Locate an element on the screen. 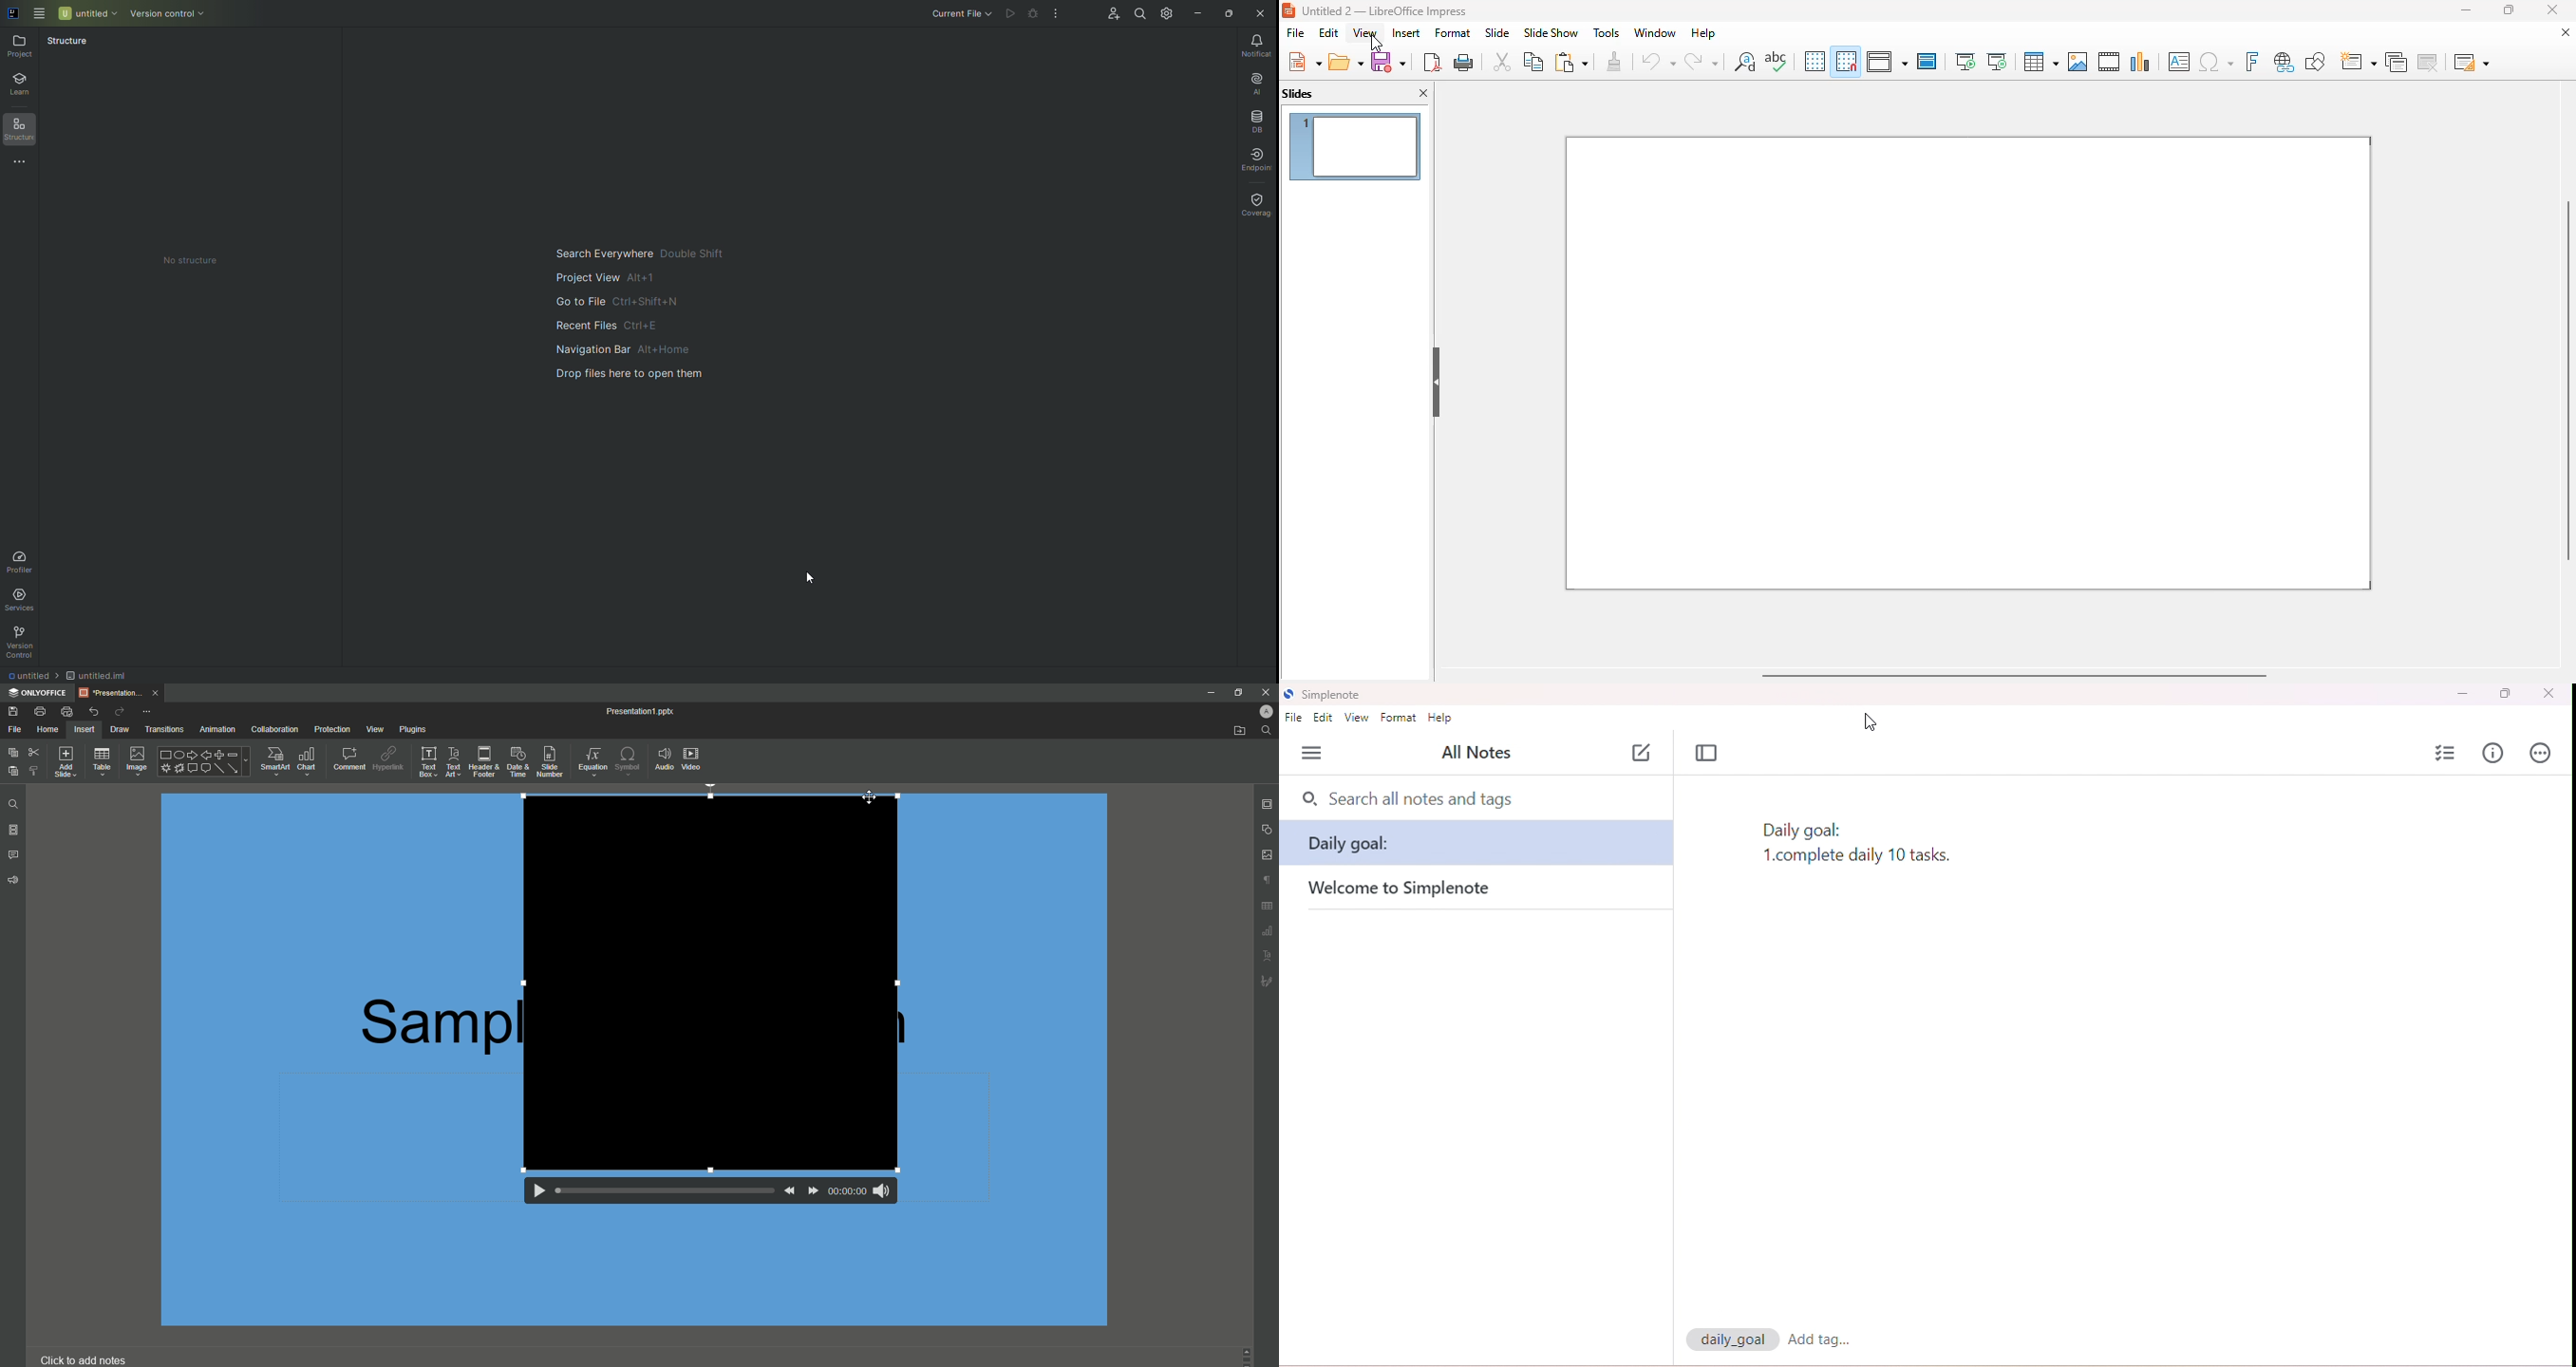  AI Assistant is located at coordinates (1258, 84).